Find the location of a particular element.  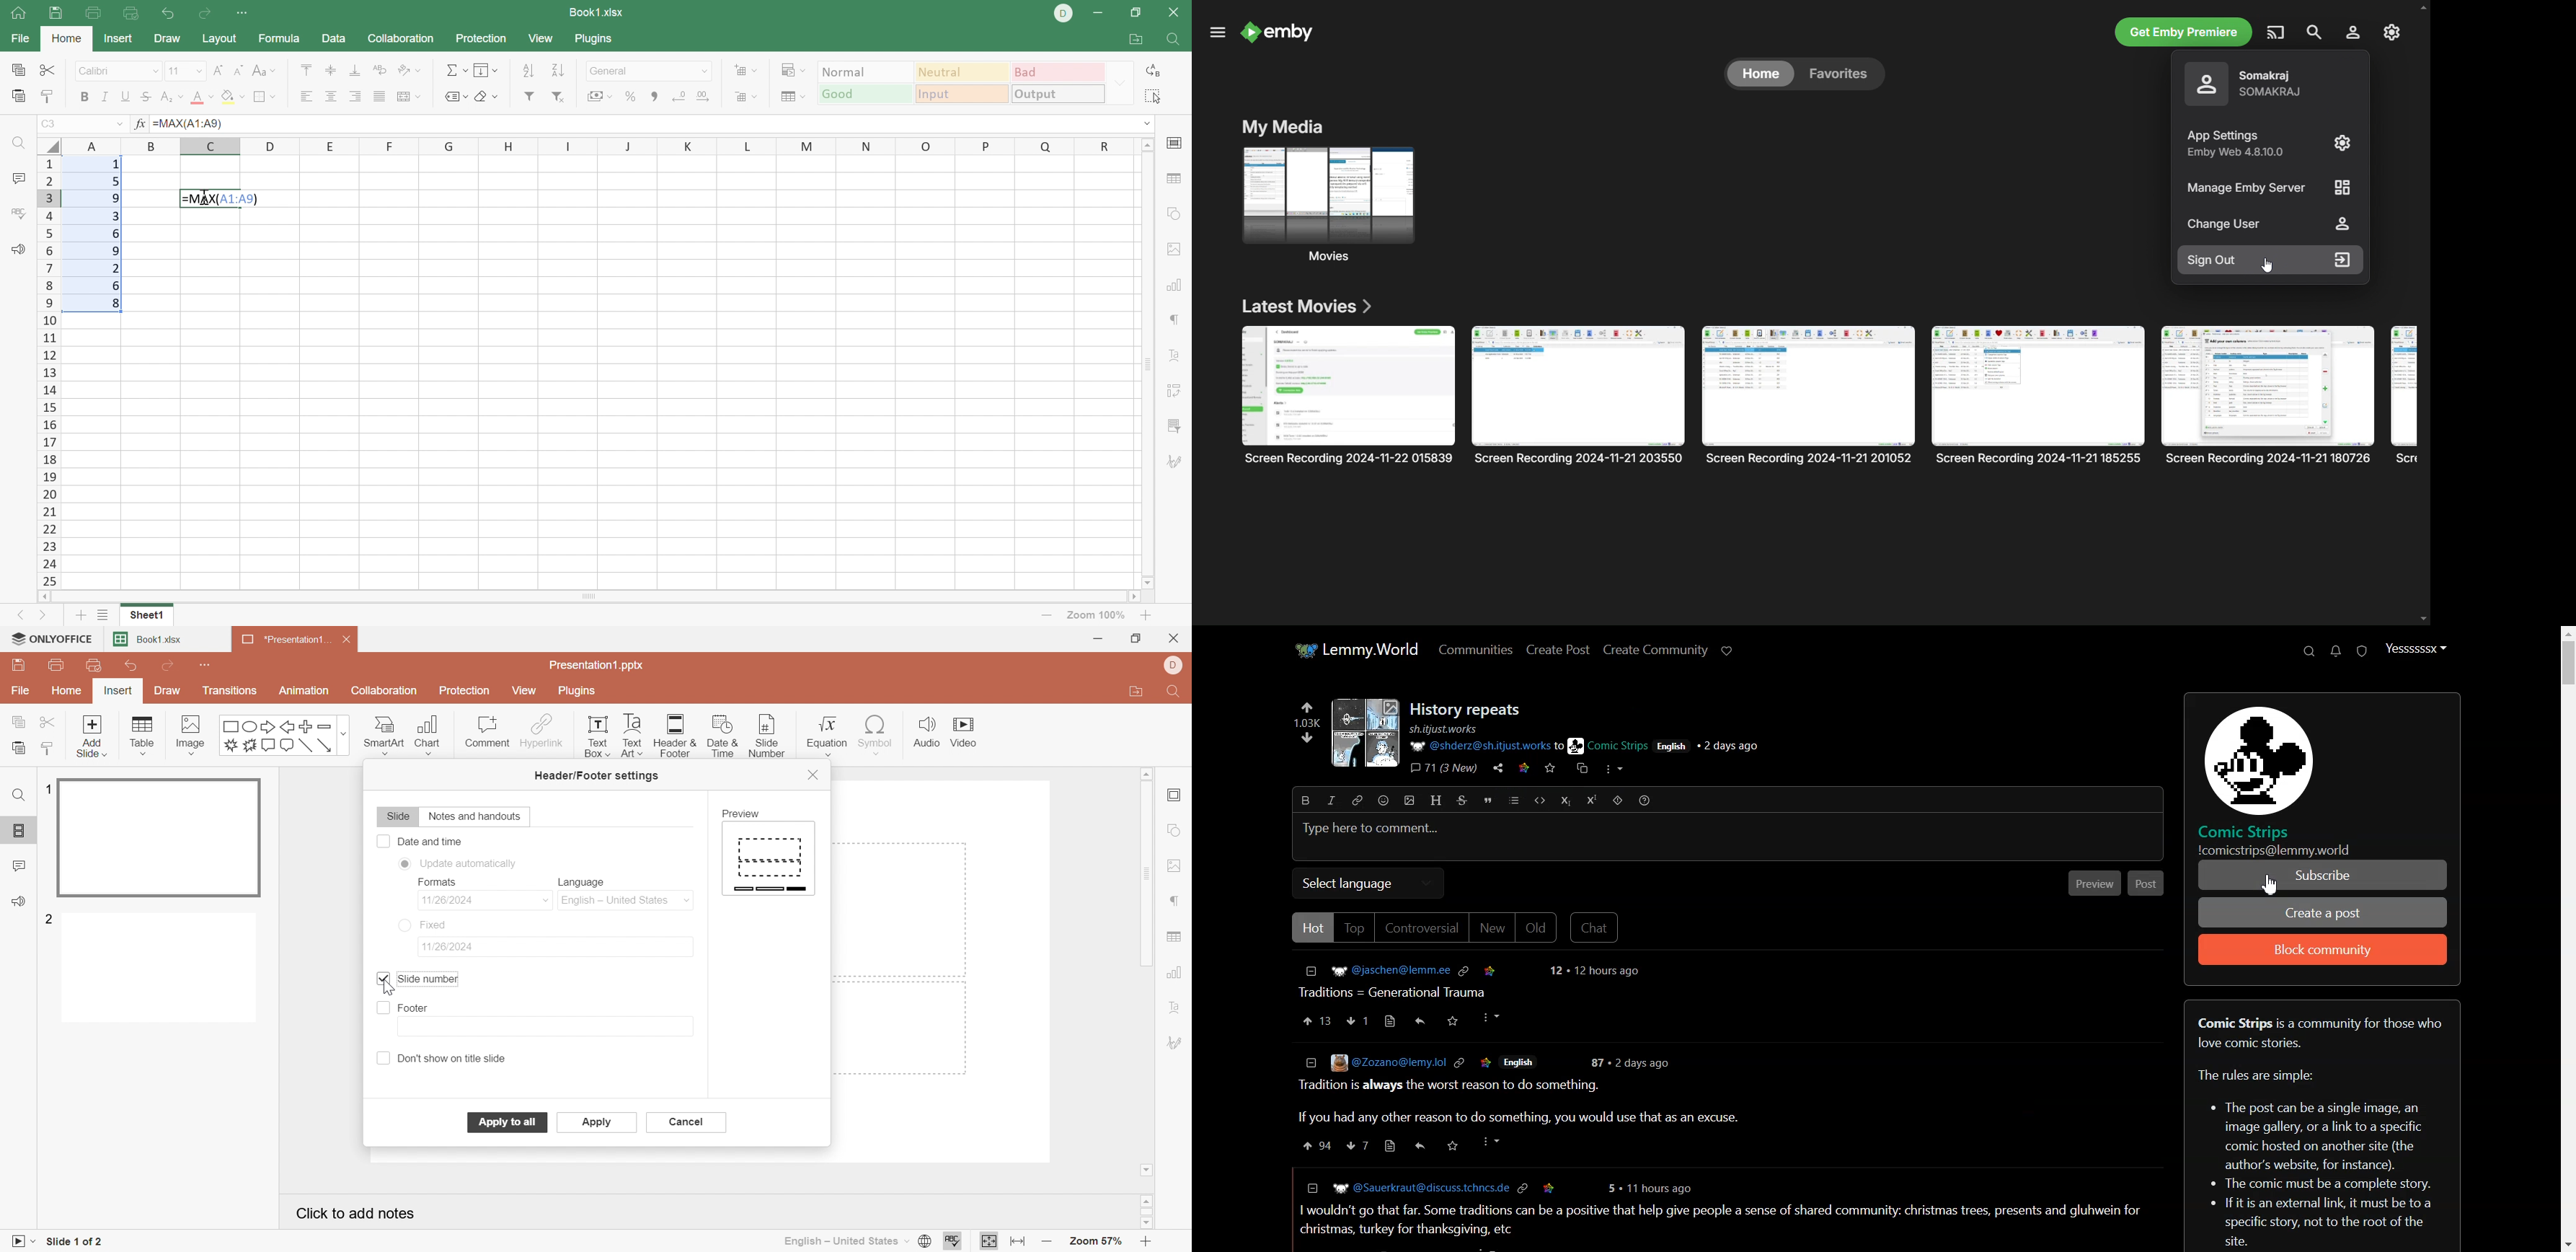

Find is located at coordinates (1172, 694).